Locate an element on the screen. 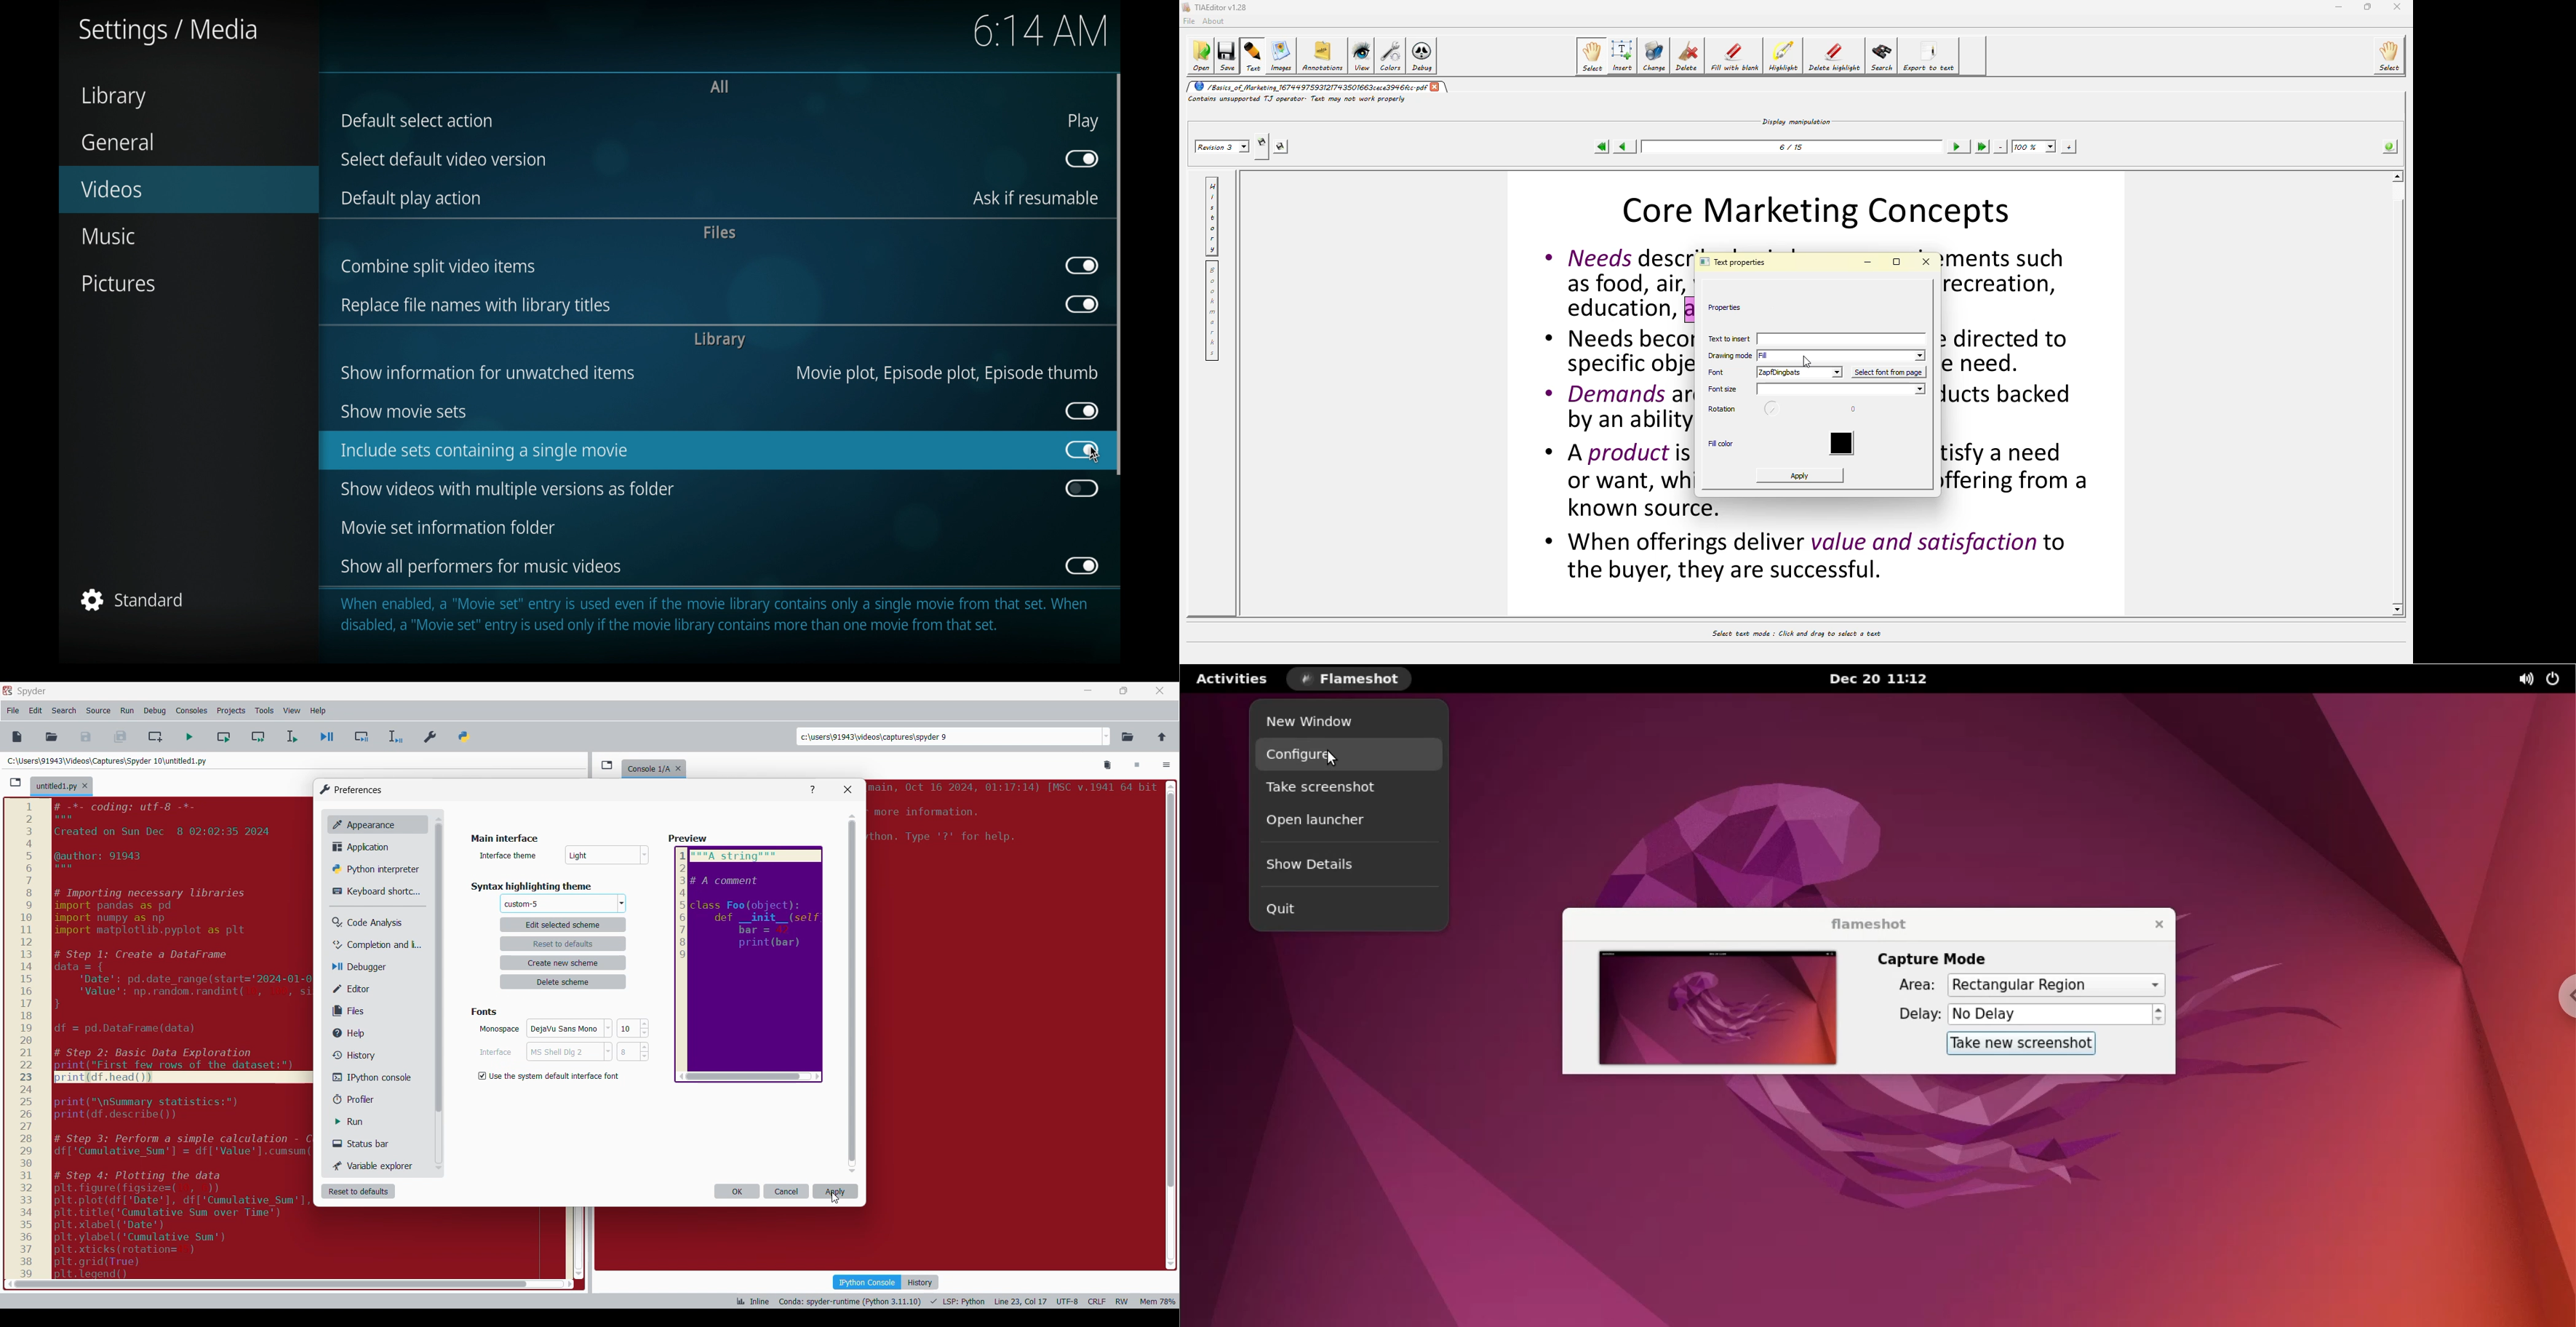  Software logo is located at coordinates (7, 690).